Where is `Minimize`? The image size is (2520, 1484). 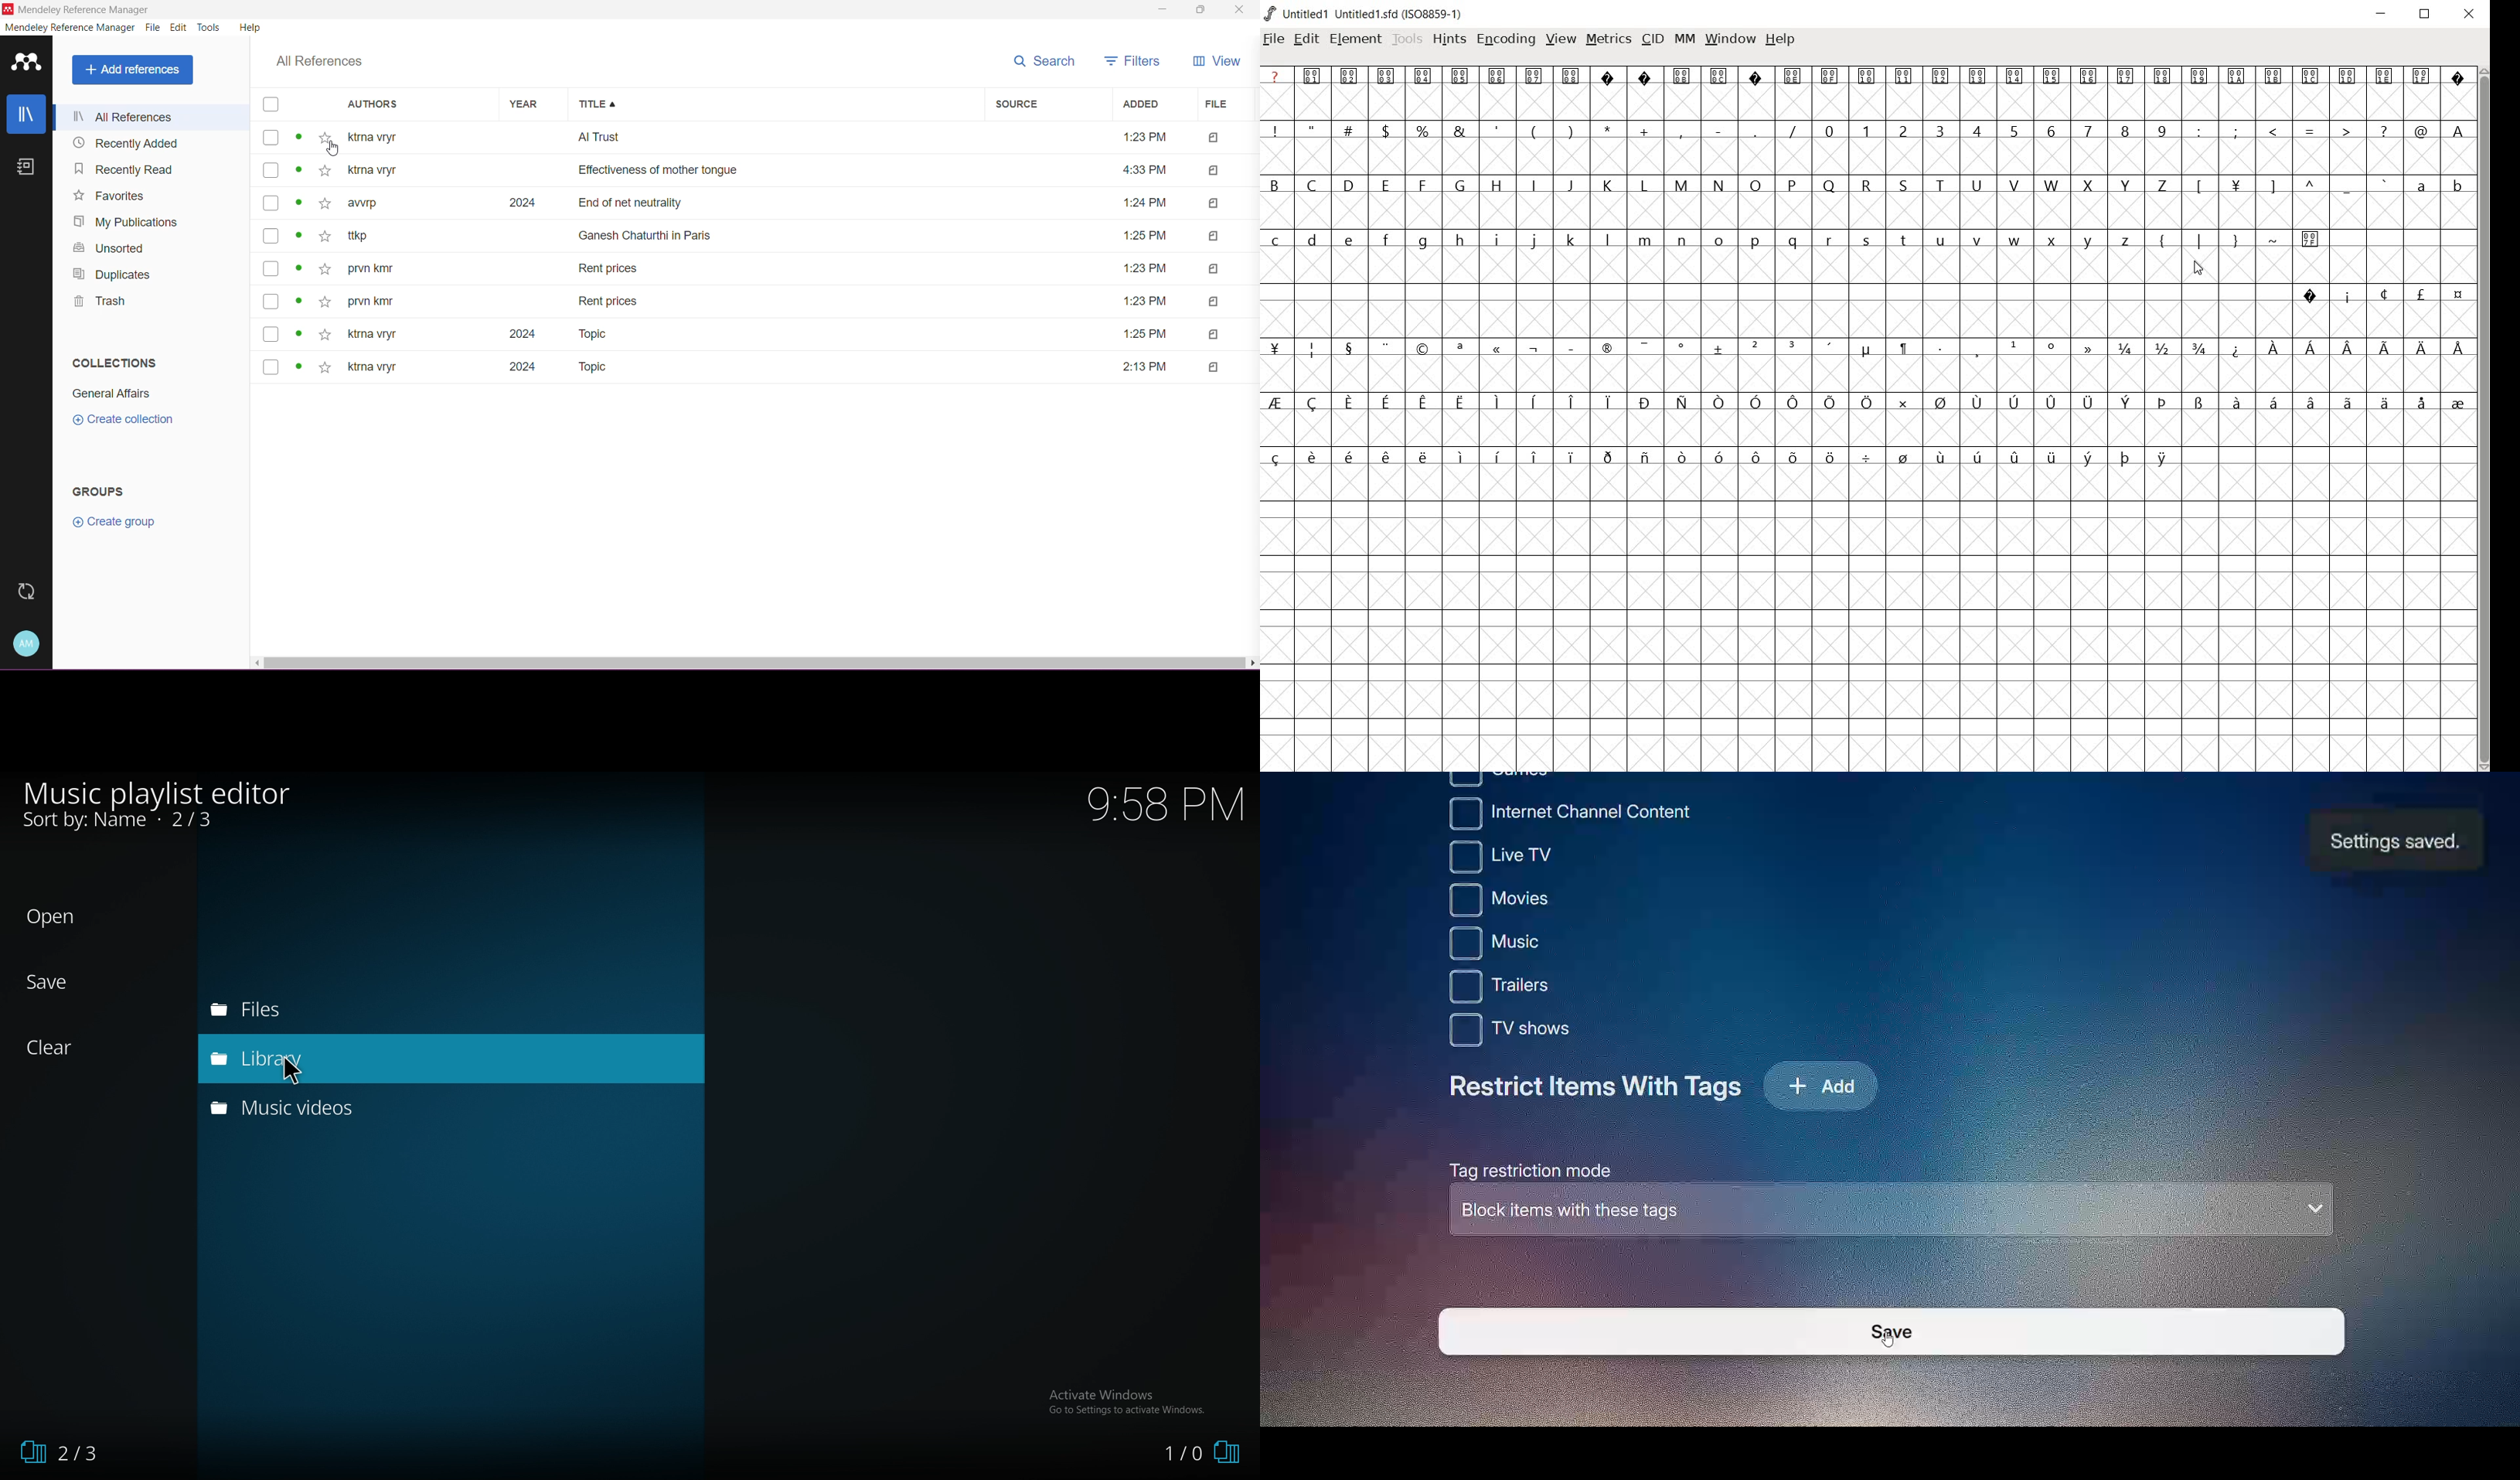
Minimize is located at coordinates (1160, 10).